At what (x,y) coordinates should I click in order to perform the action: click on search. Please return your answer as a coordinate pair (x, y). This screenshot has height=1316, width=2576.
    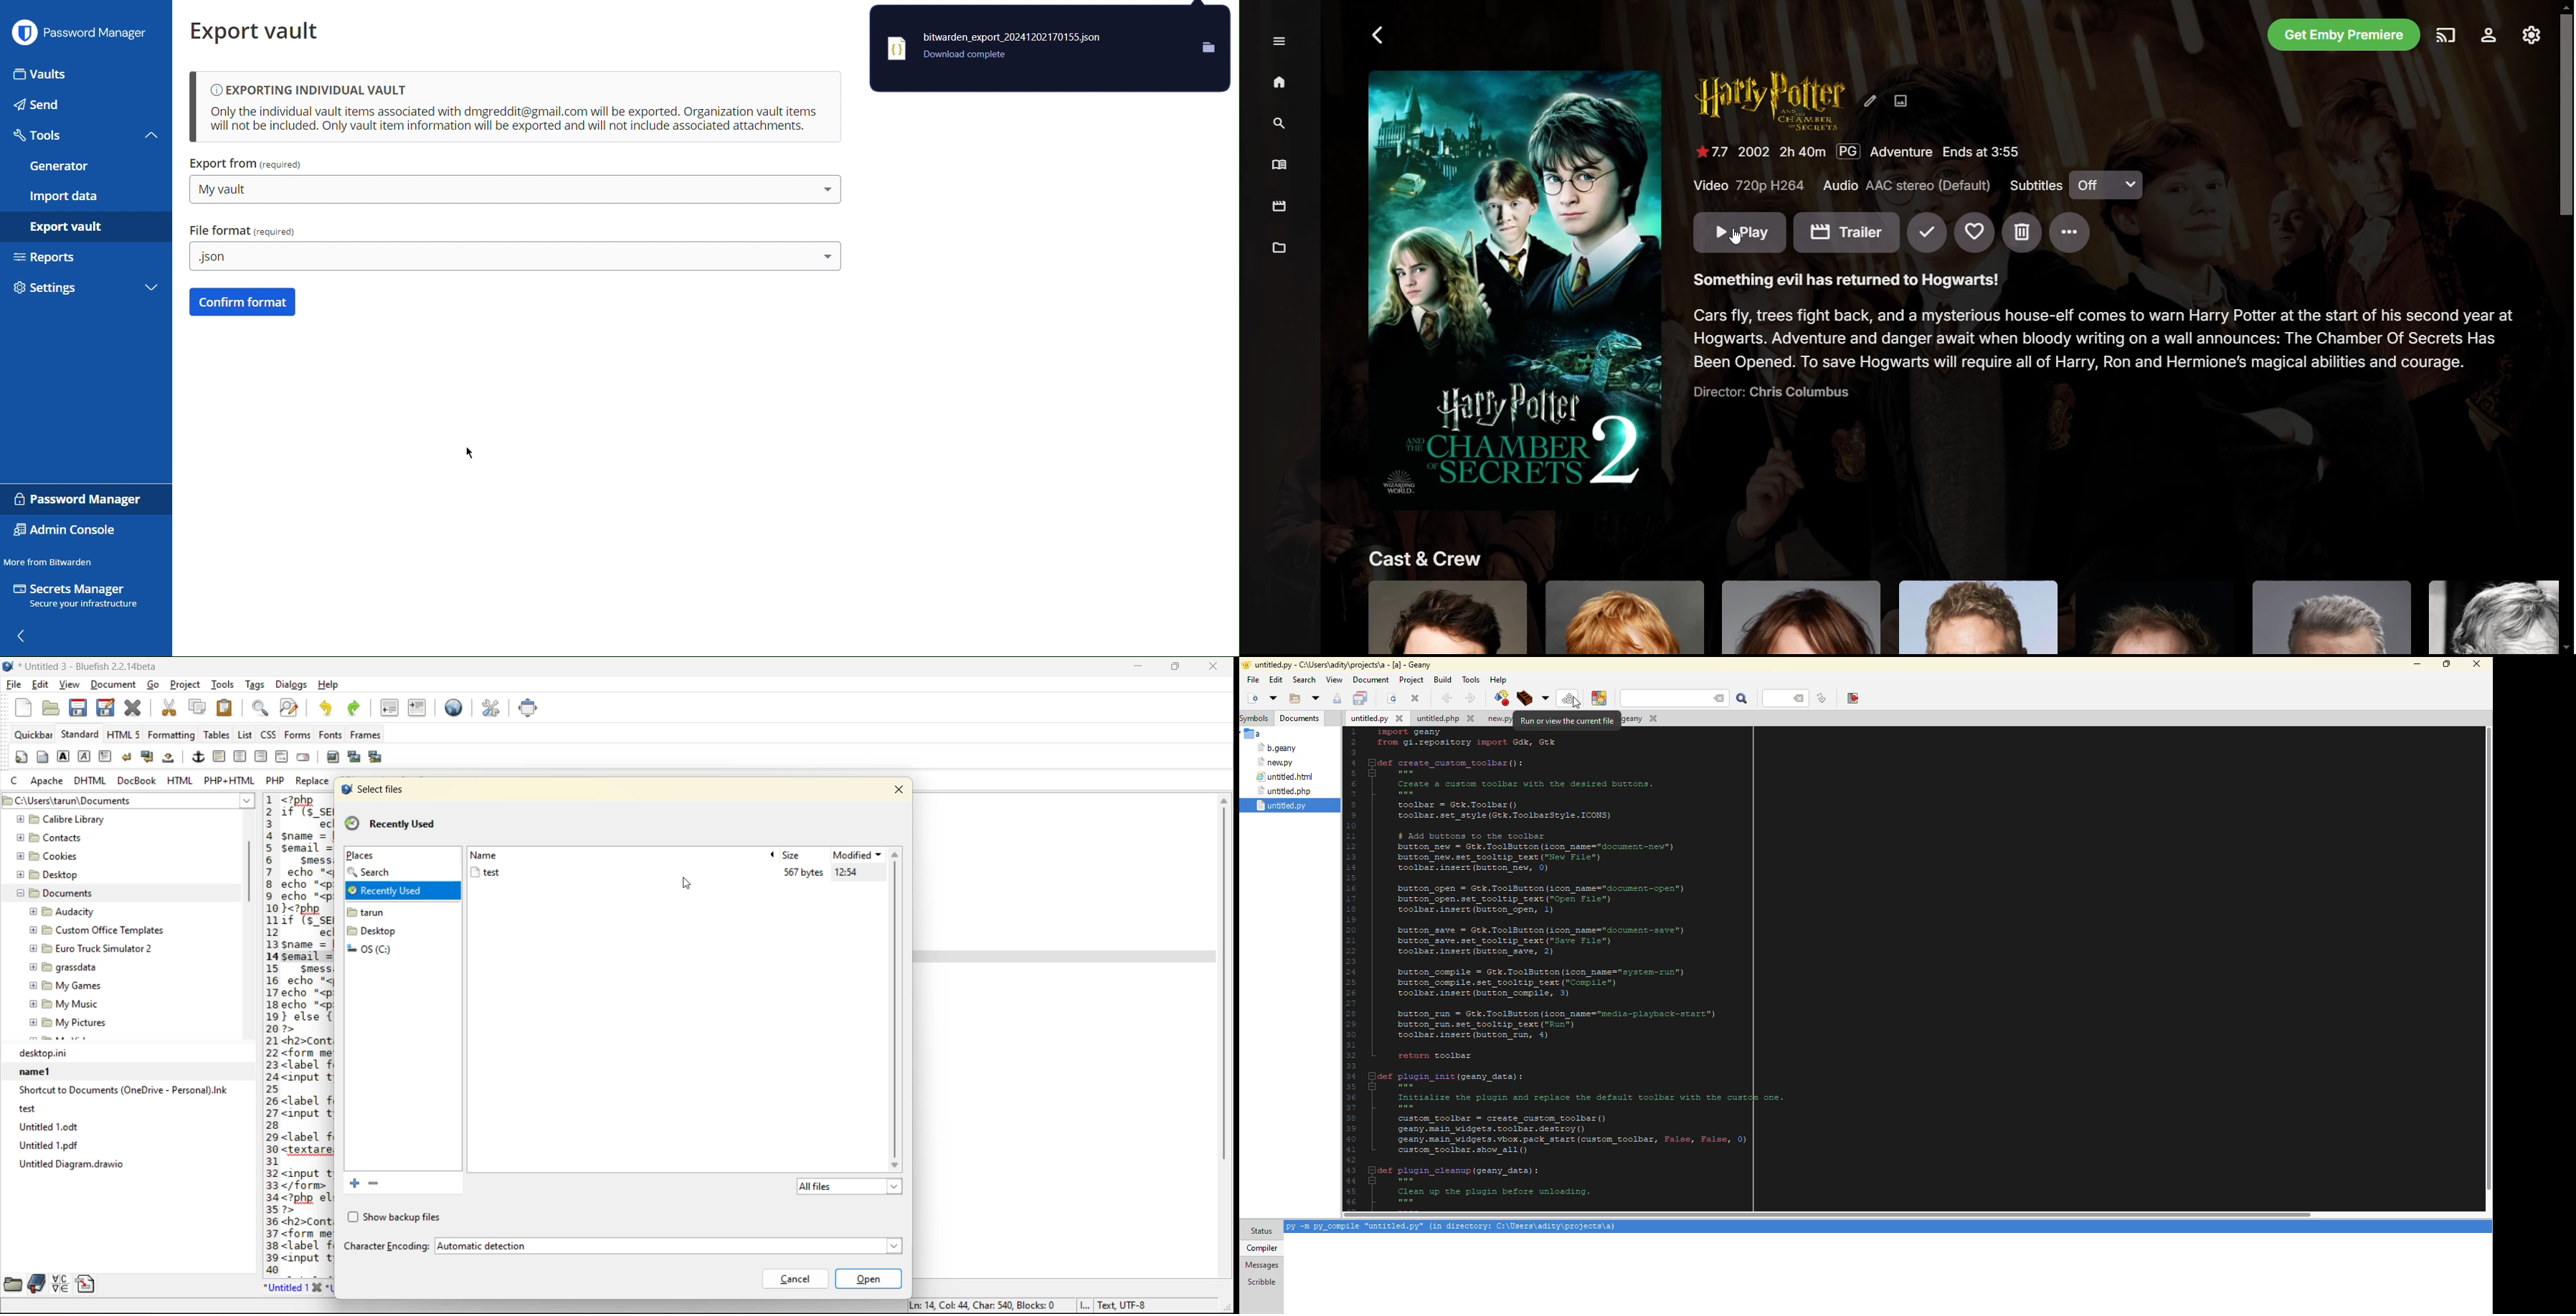
    Looking at the image, I should click on (1741, 699).